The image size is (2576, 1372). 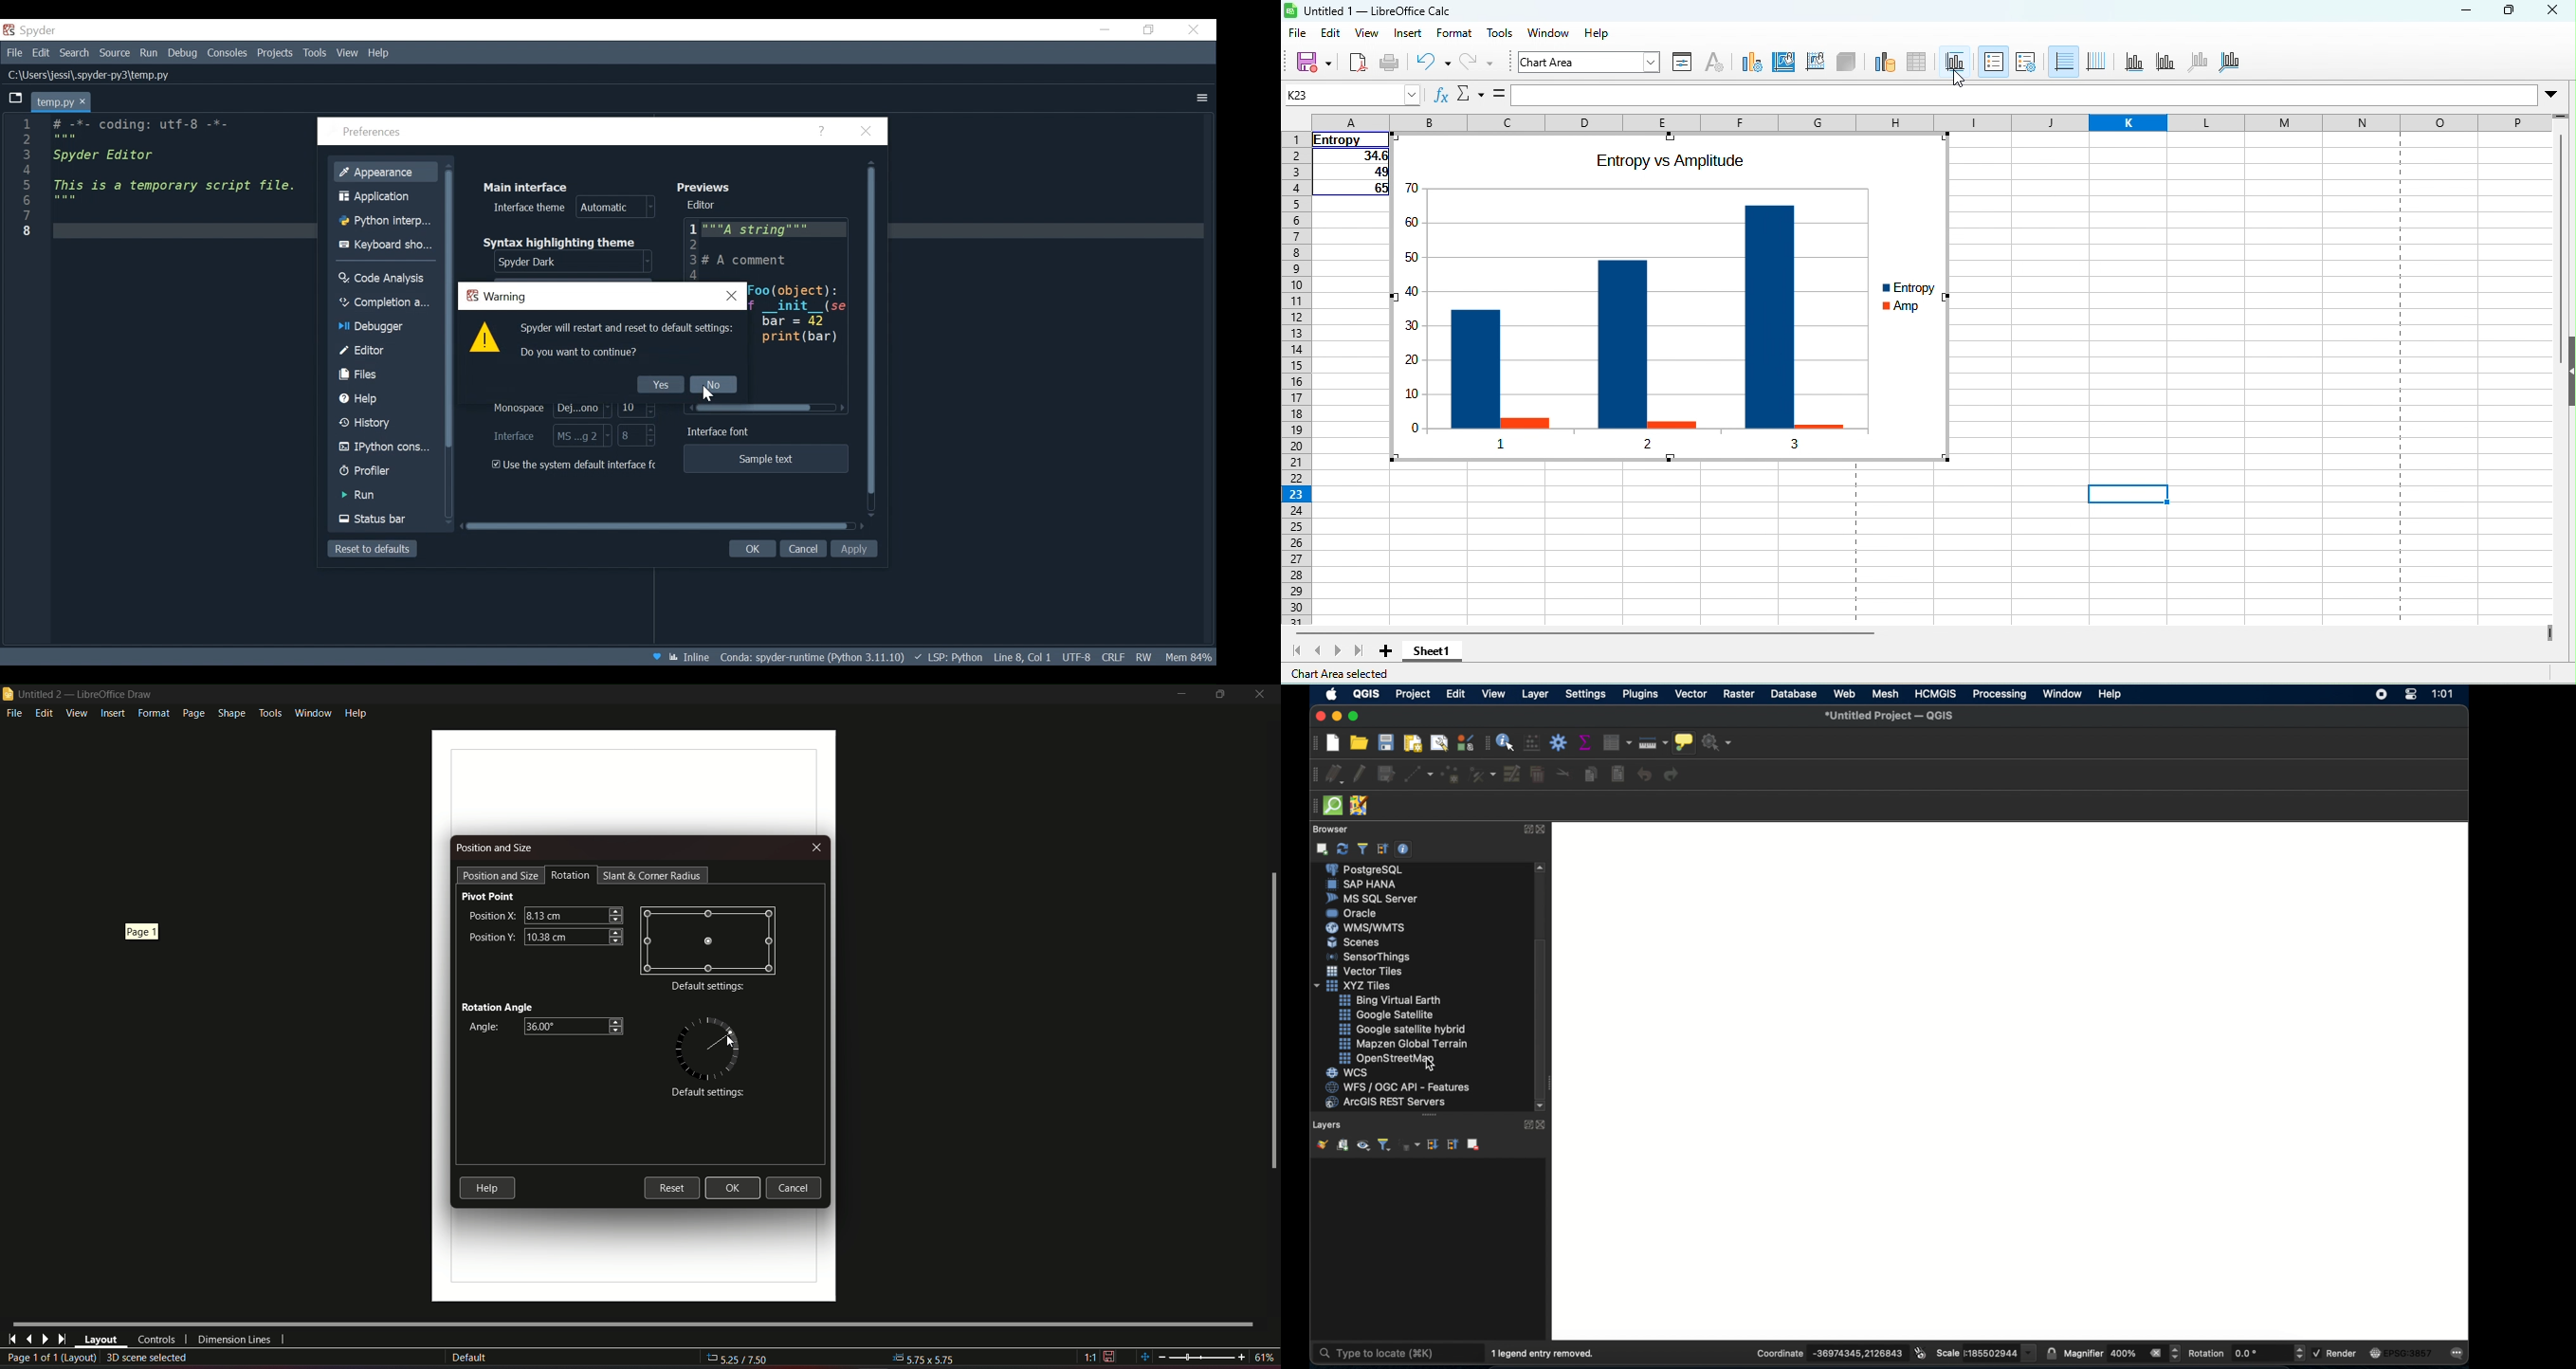 I want to click on drag handle, so click(x=1429, y=1115).